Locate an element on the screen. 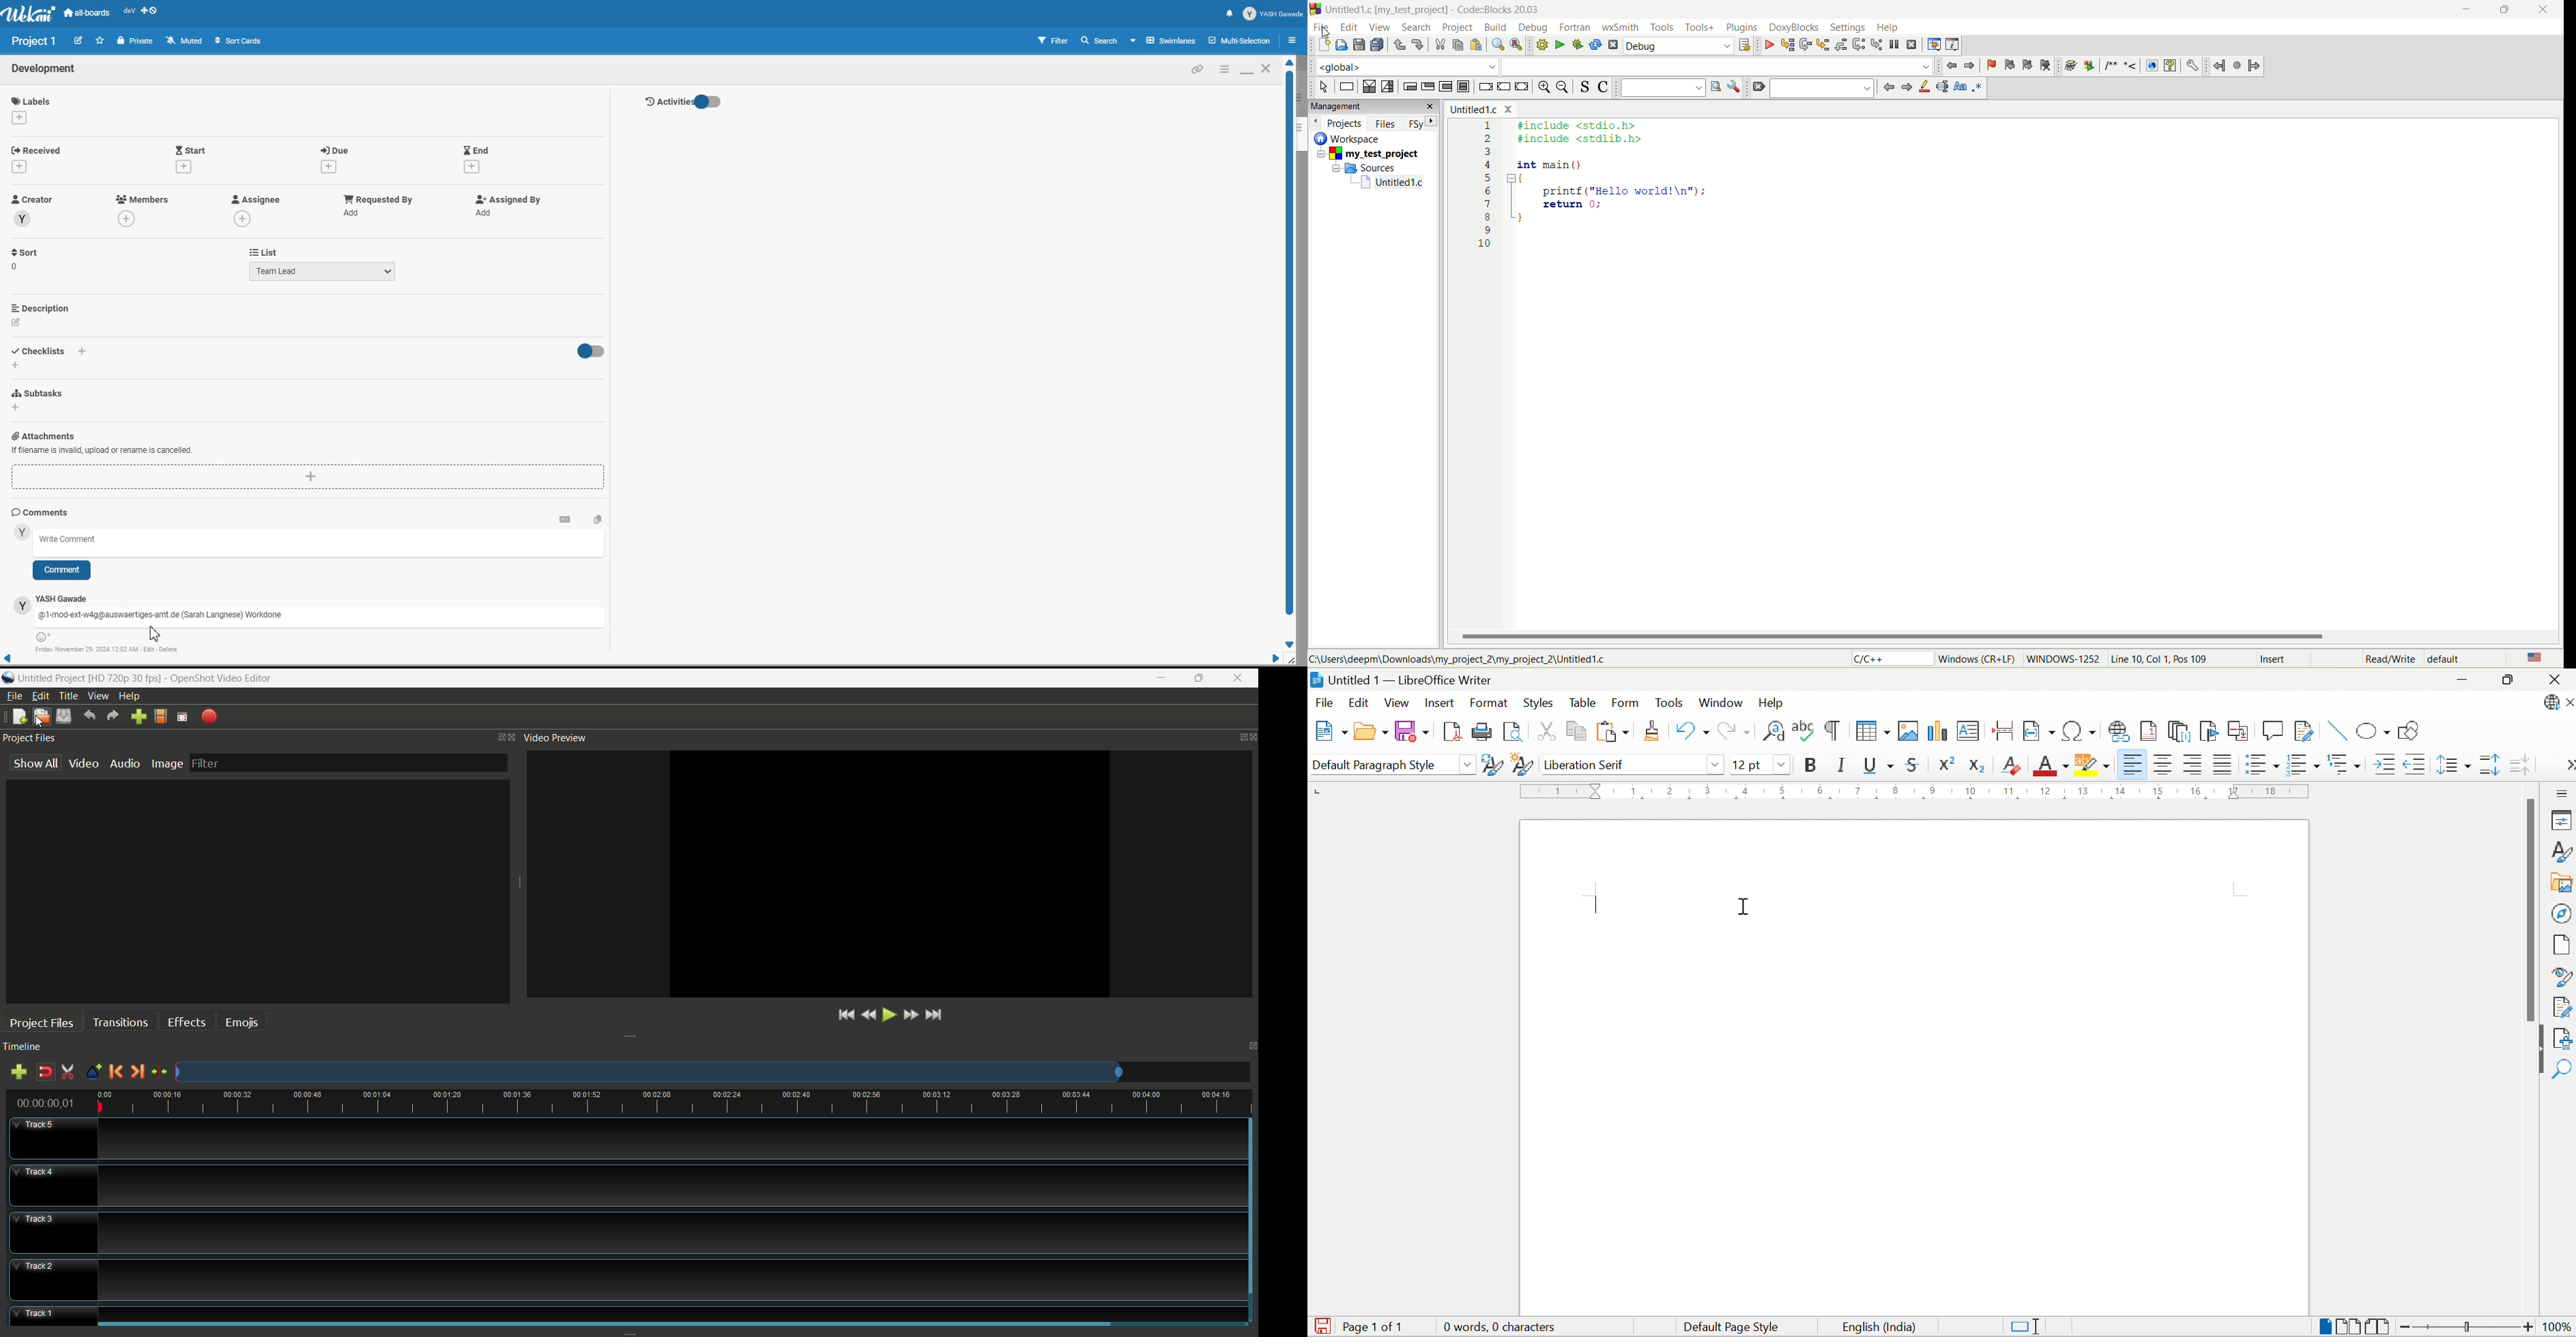  Align Left is located at coordinates (2132, 764).